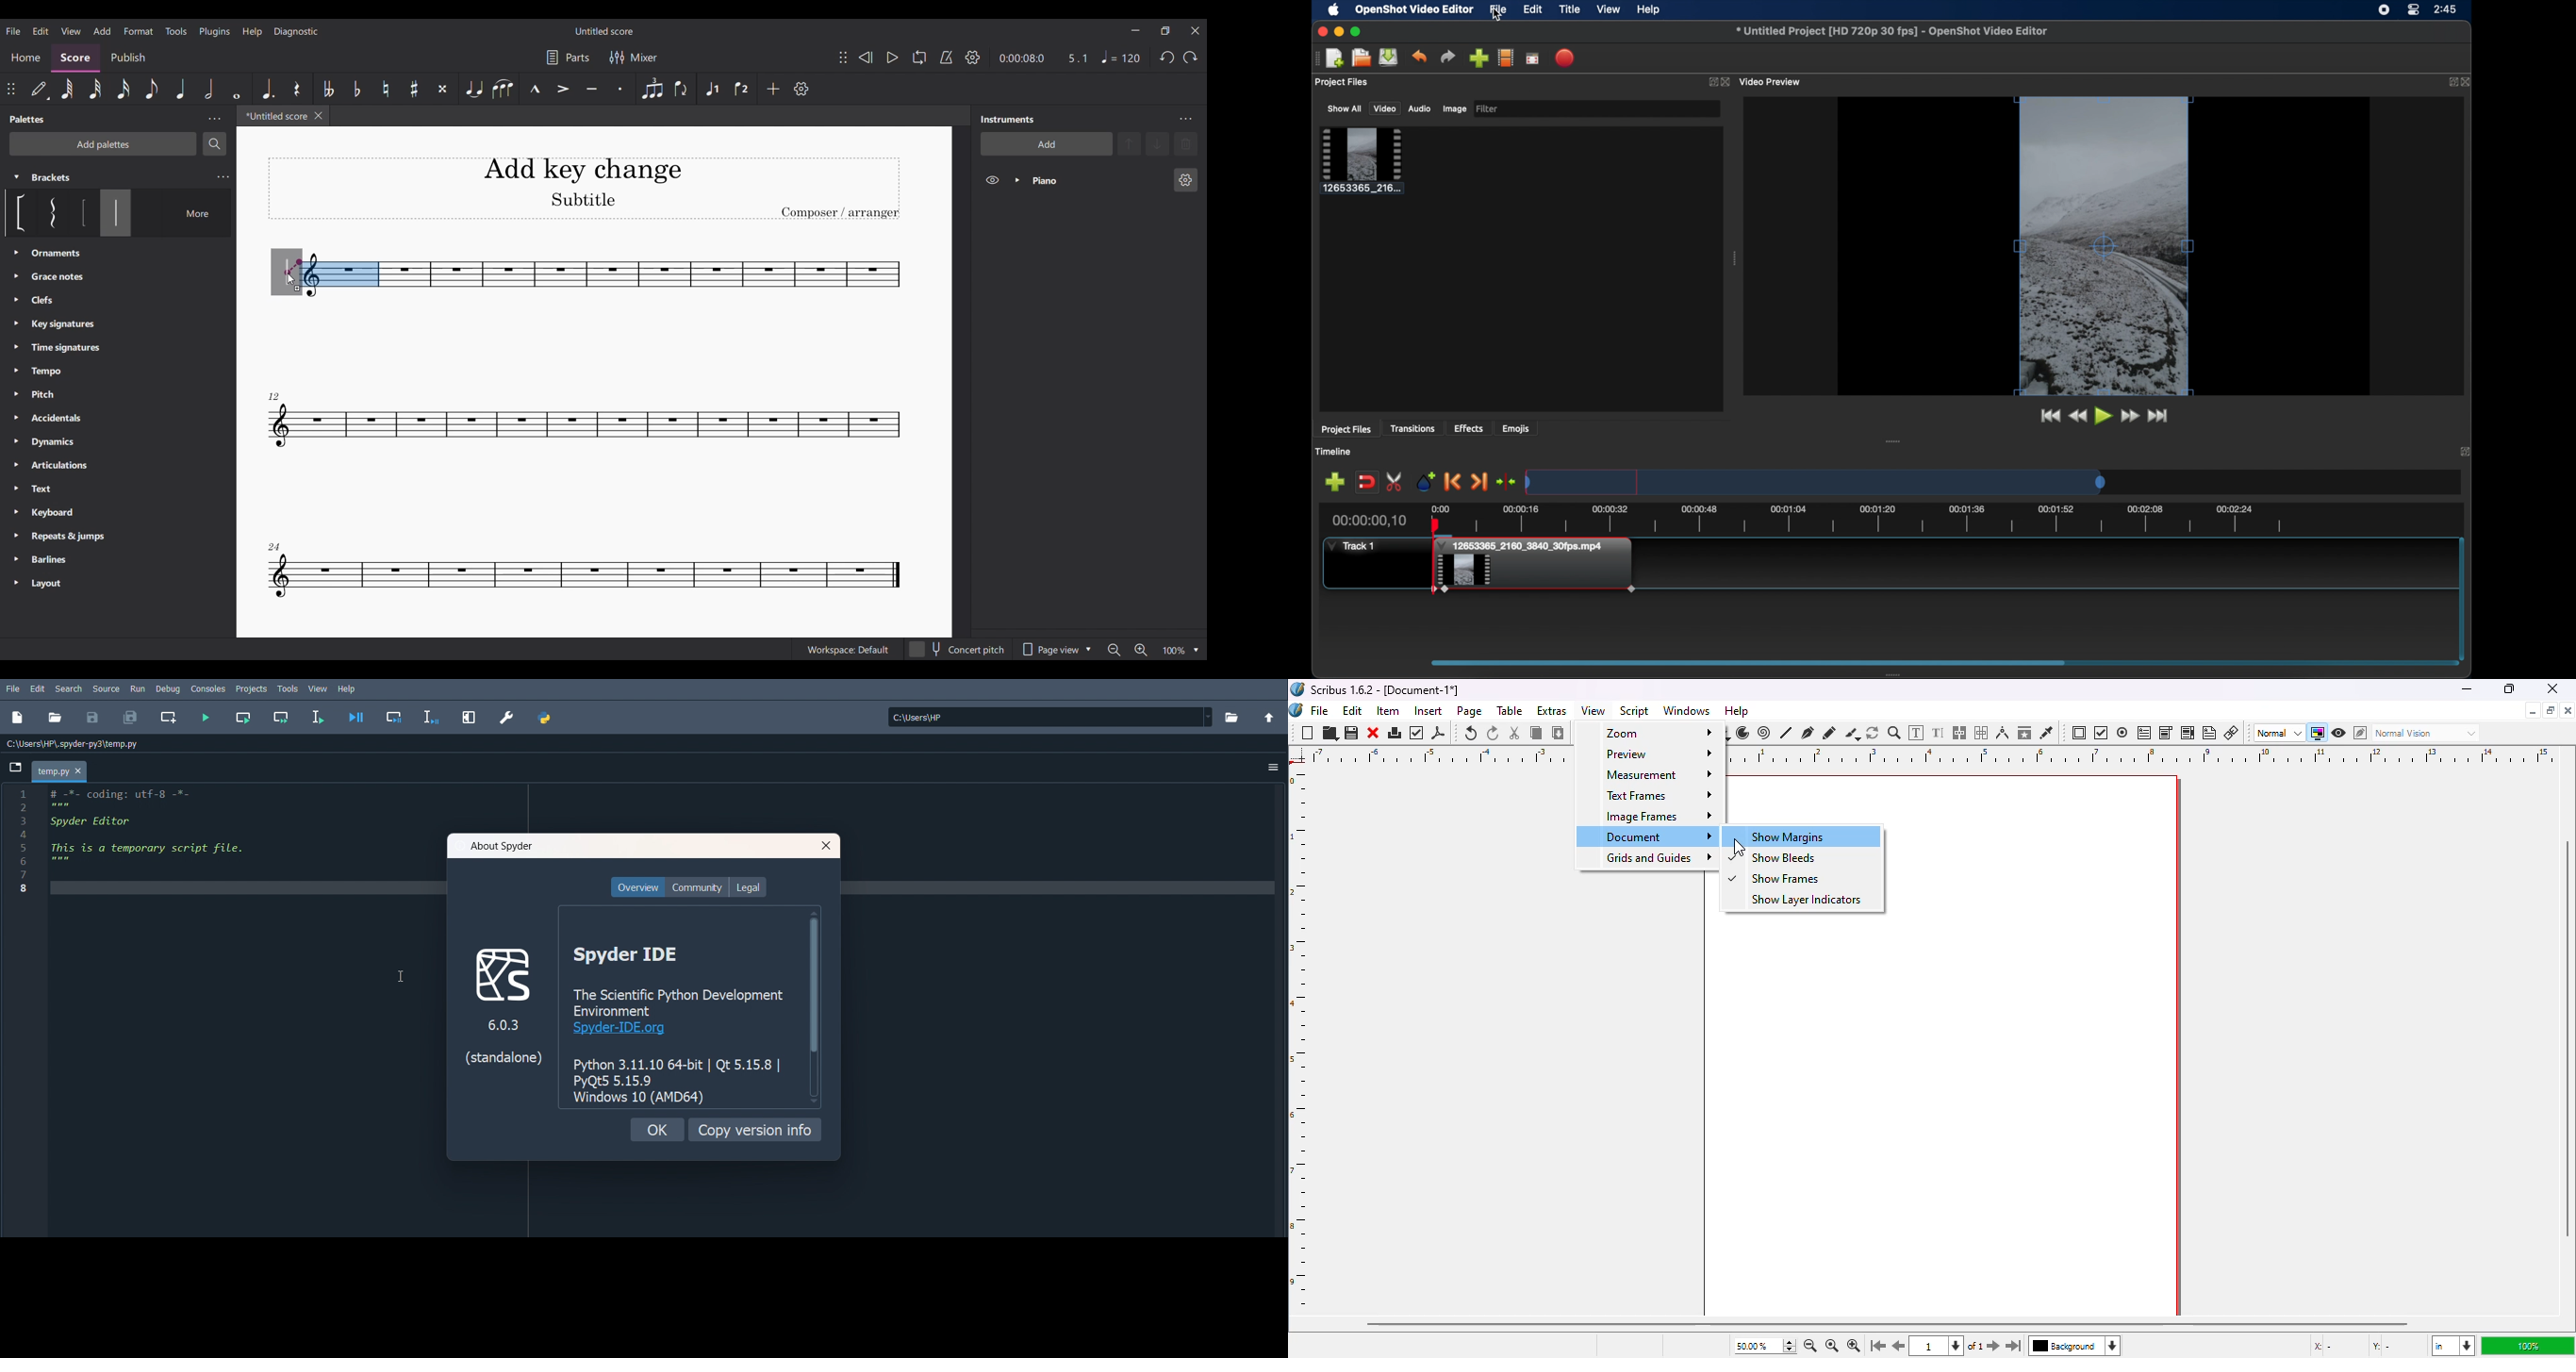 The width and height of the screenshot is (2576, 1372). I want to click on rewind, so click(2078, 416).